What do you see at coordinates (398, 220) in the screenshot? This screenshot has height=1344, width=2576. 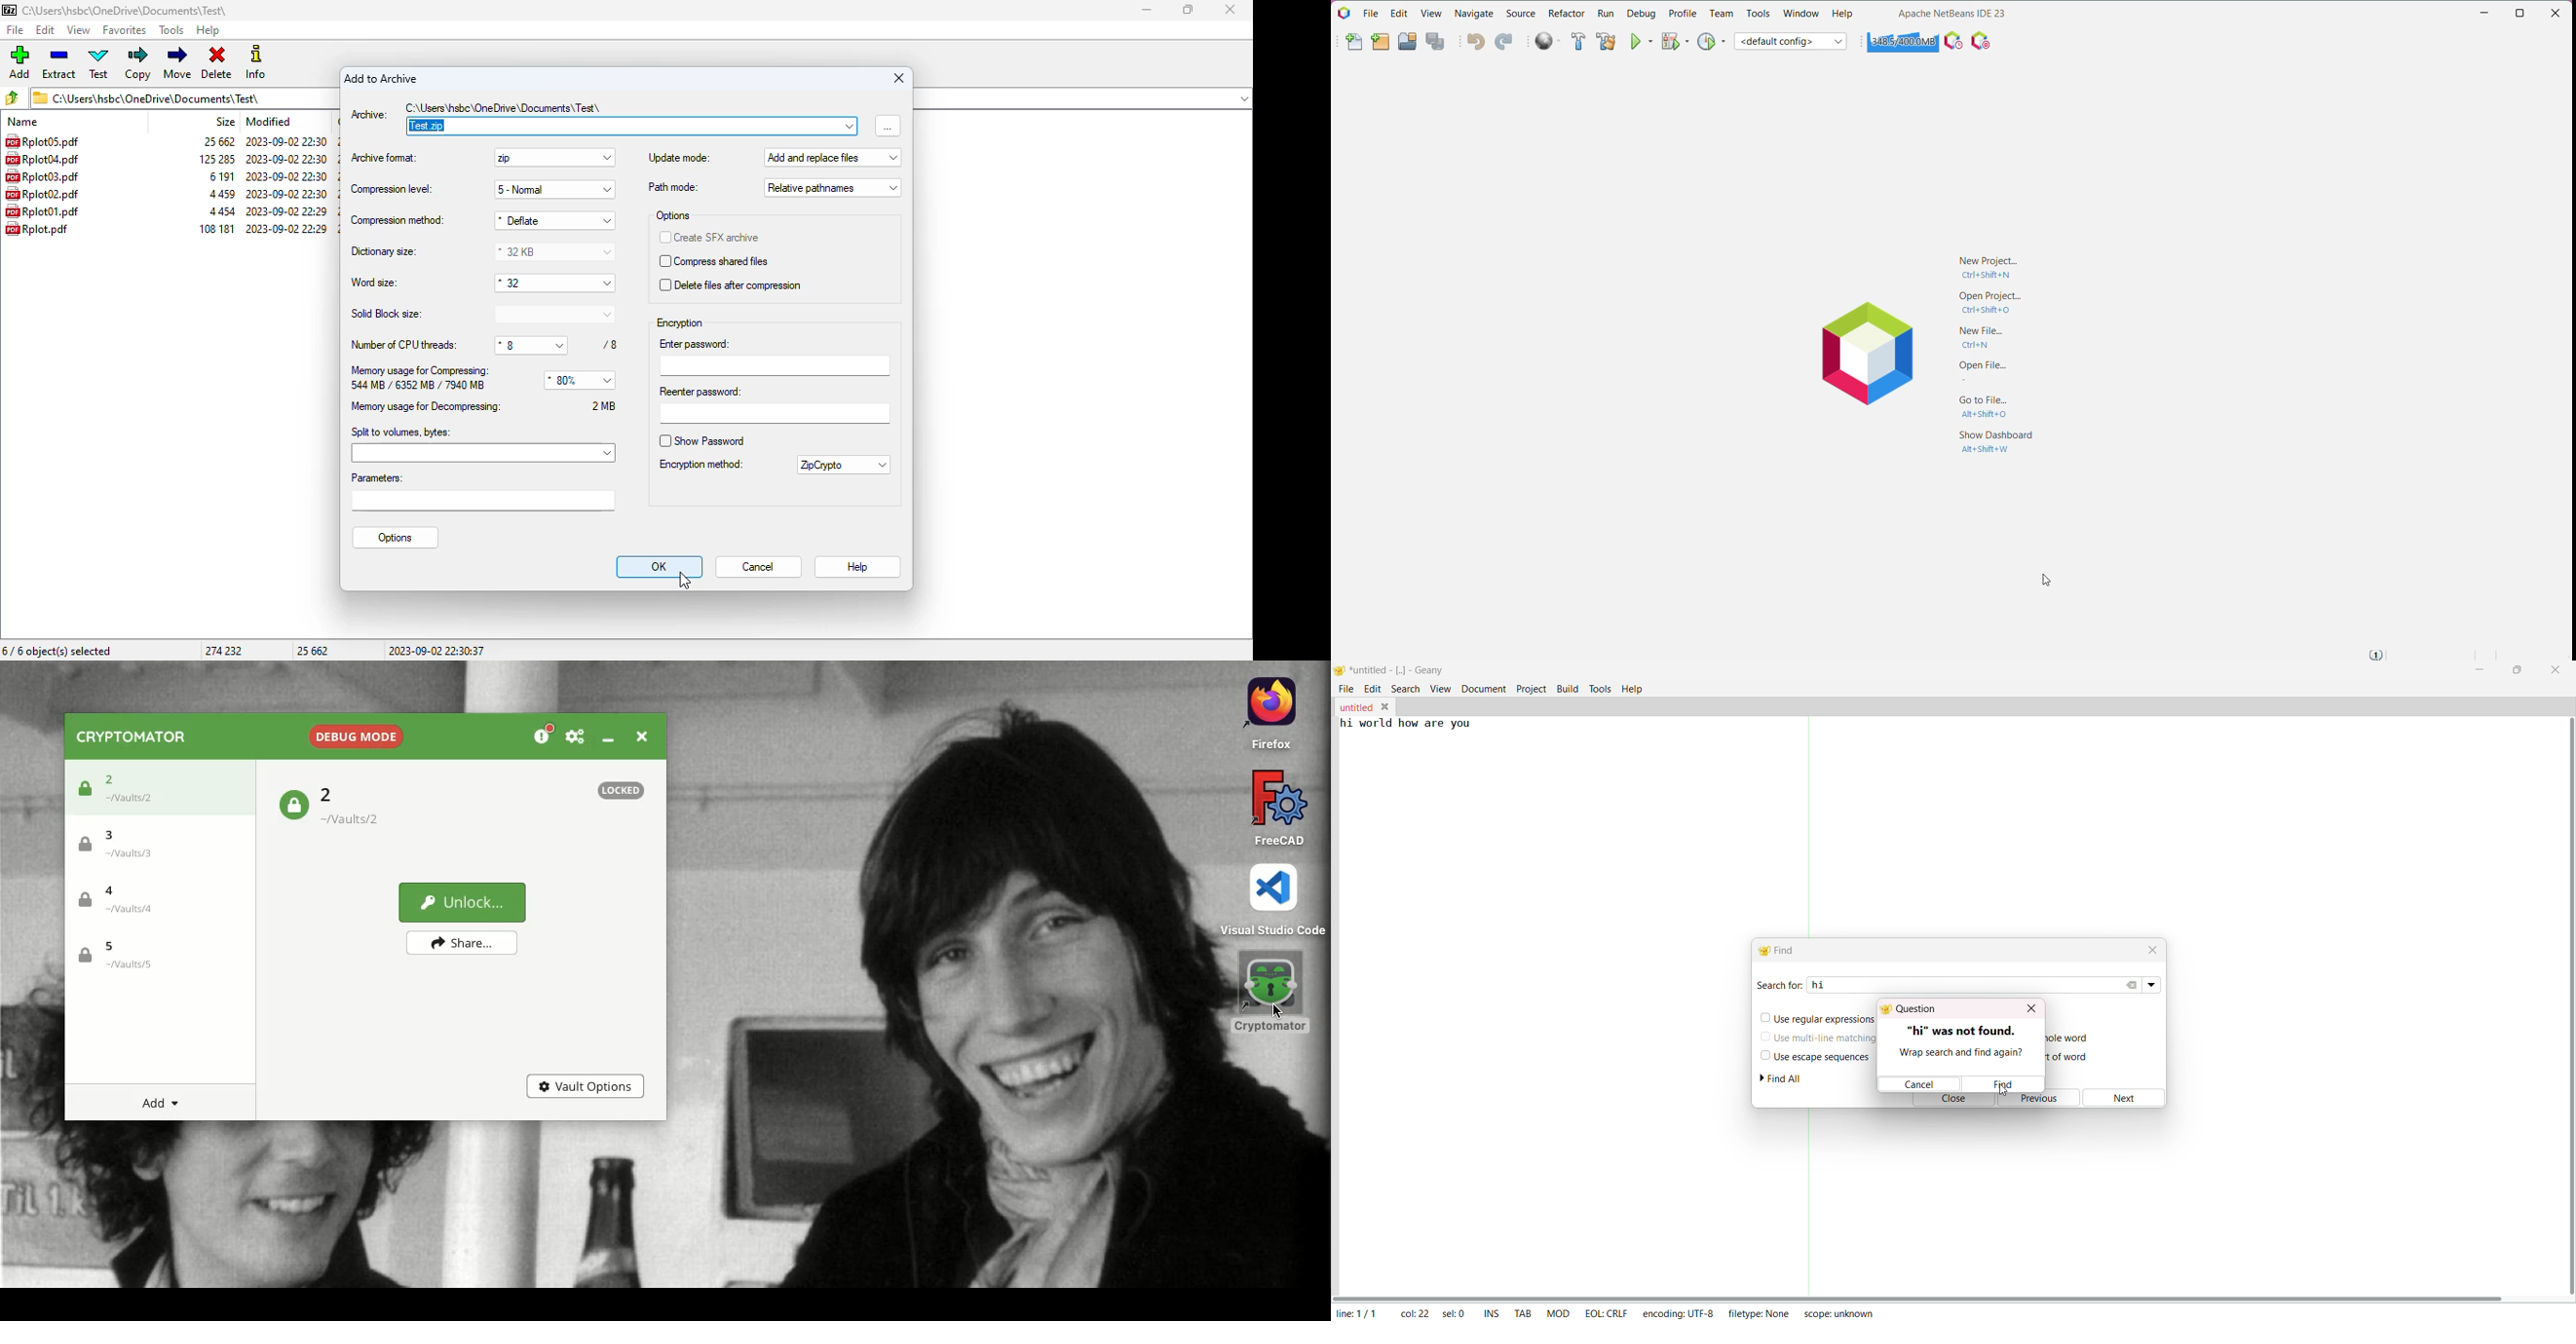 I see `compression method:` at bounding box center [398, 220].